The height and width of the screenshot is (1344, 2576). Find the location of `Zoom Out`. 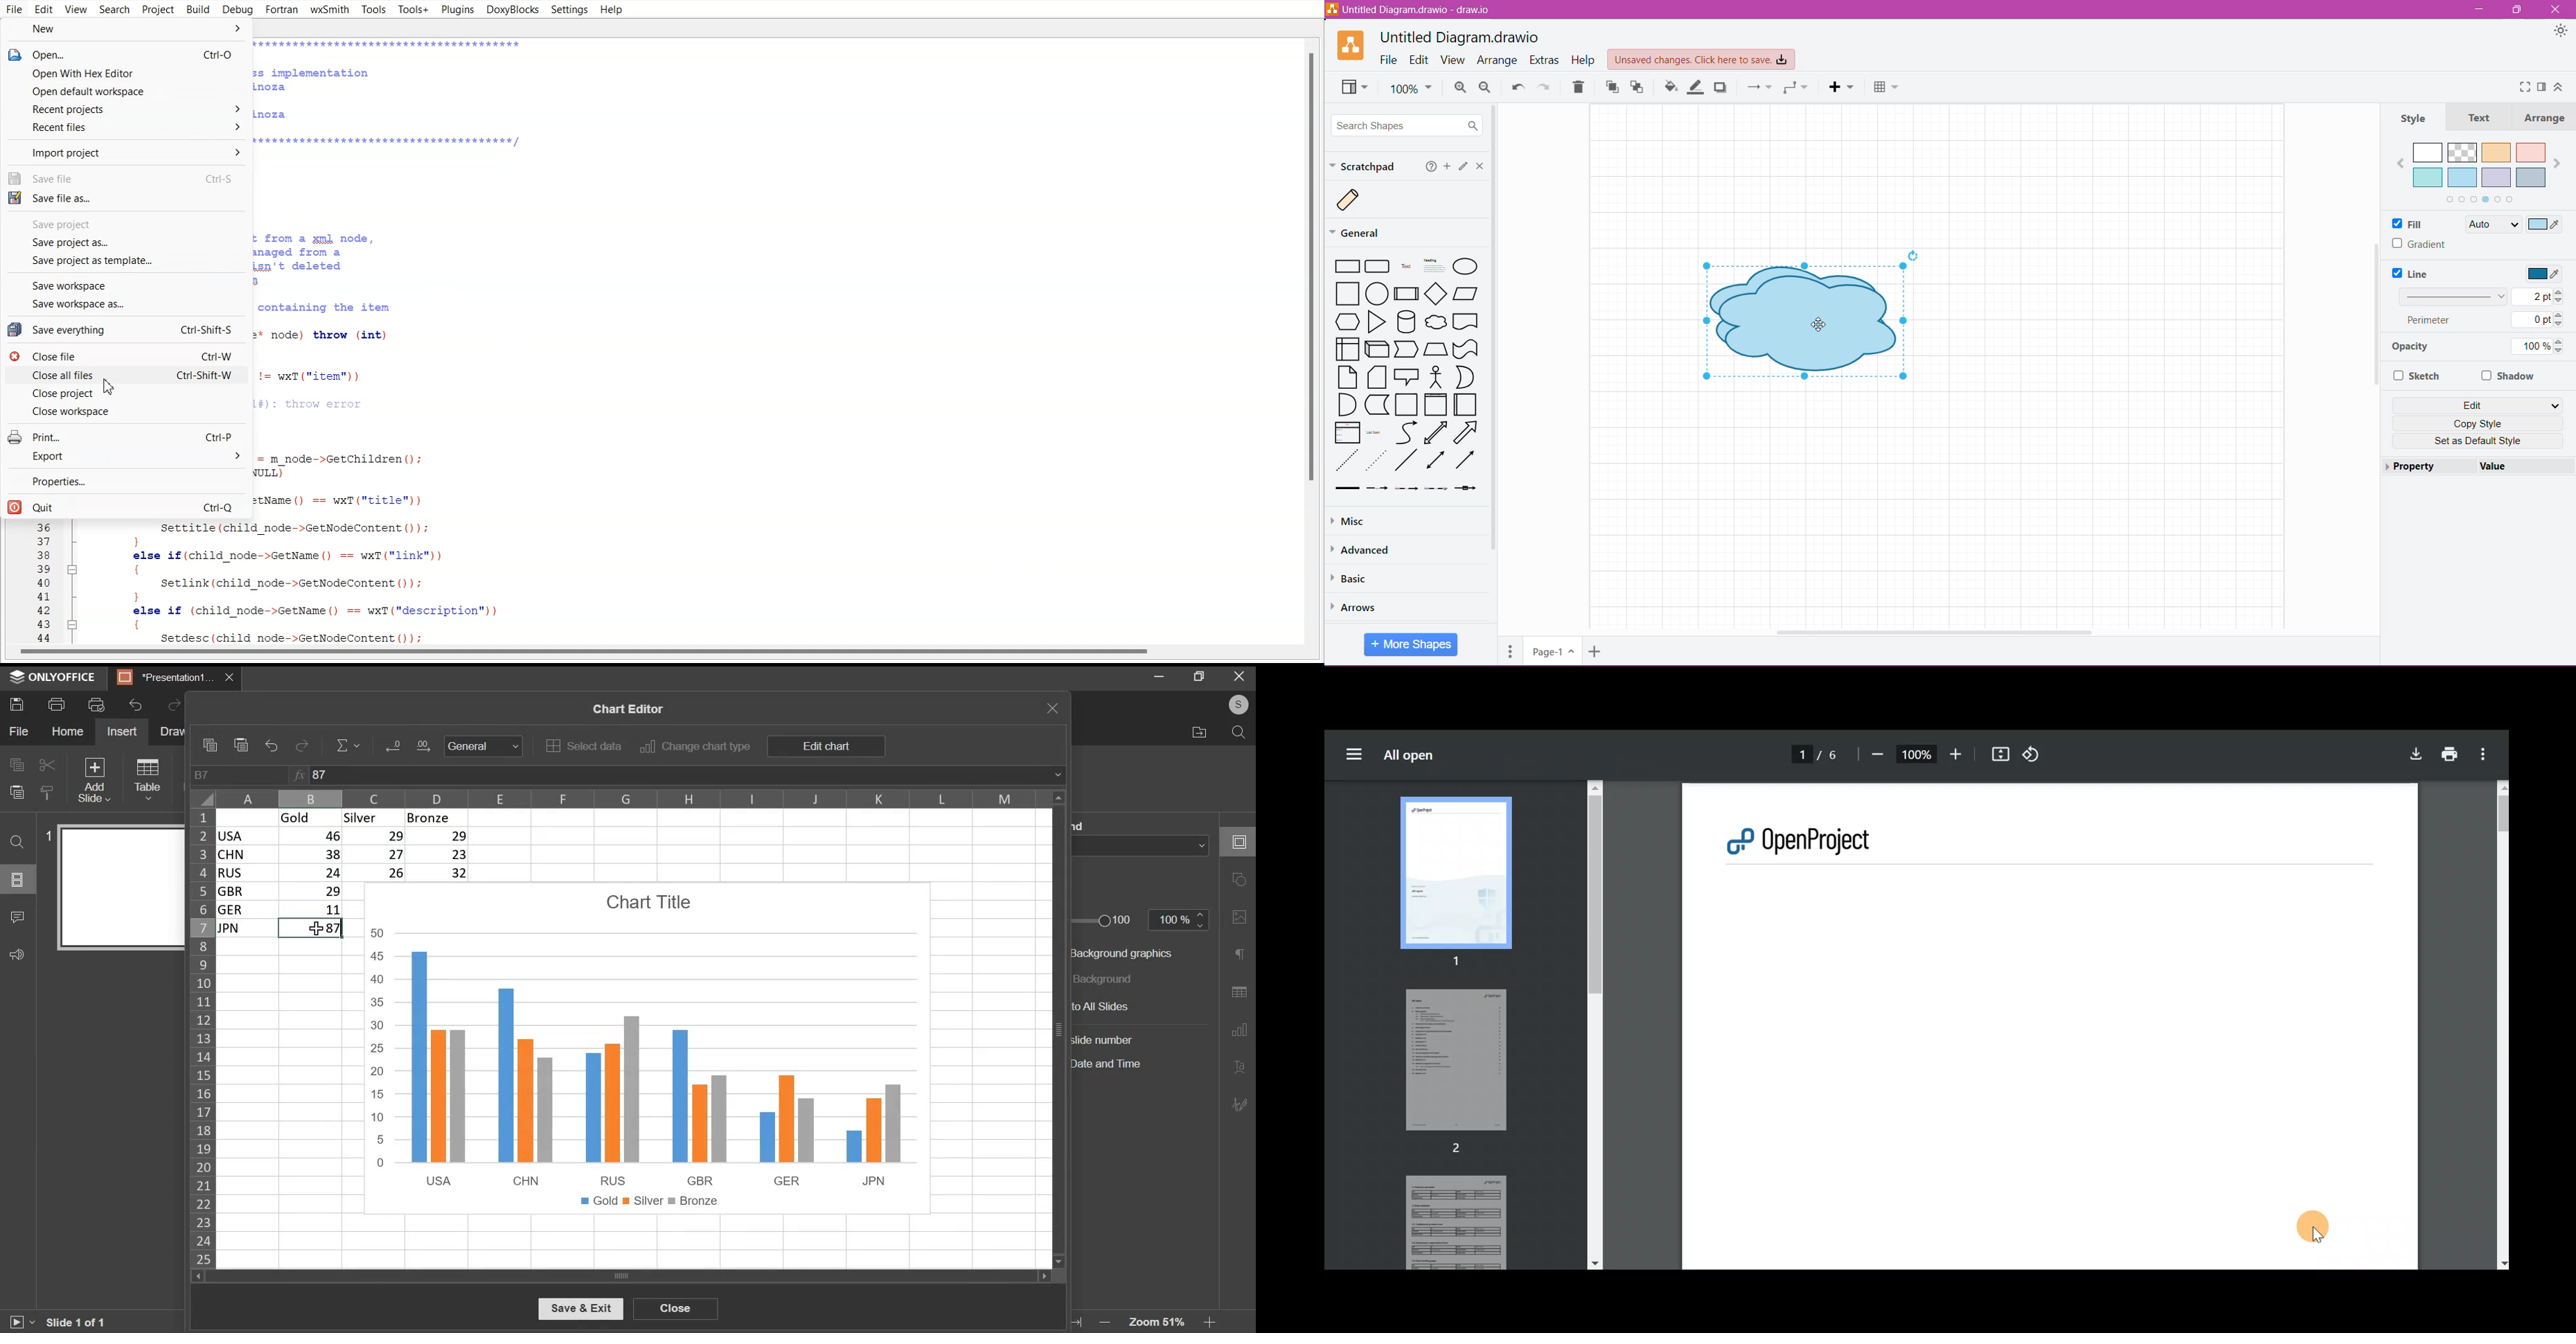

Zoom Out is located at coordinates (1486, 87).